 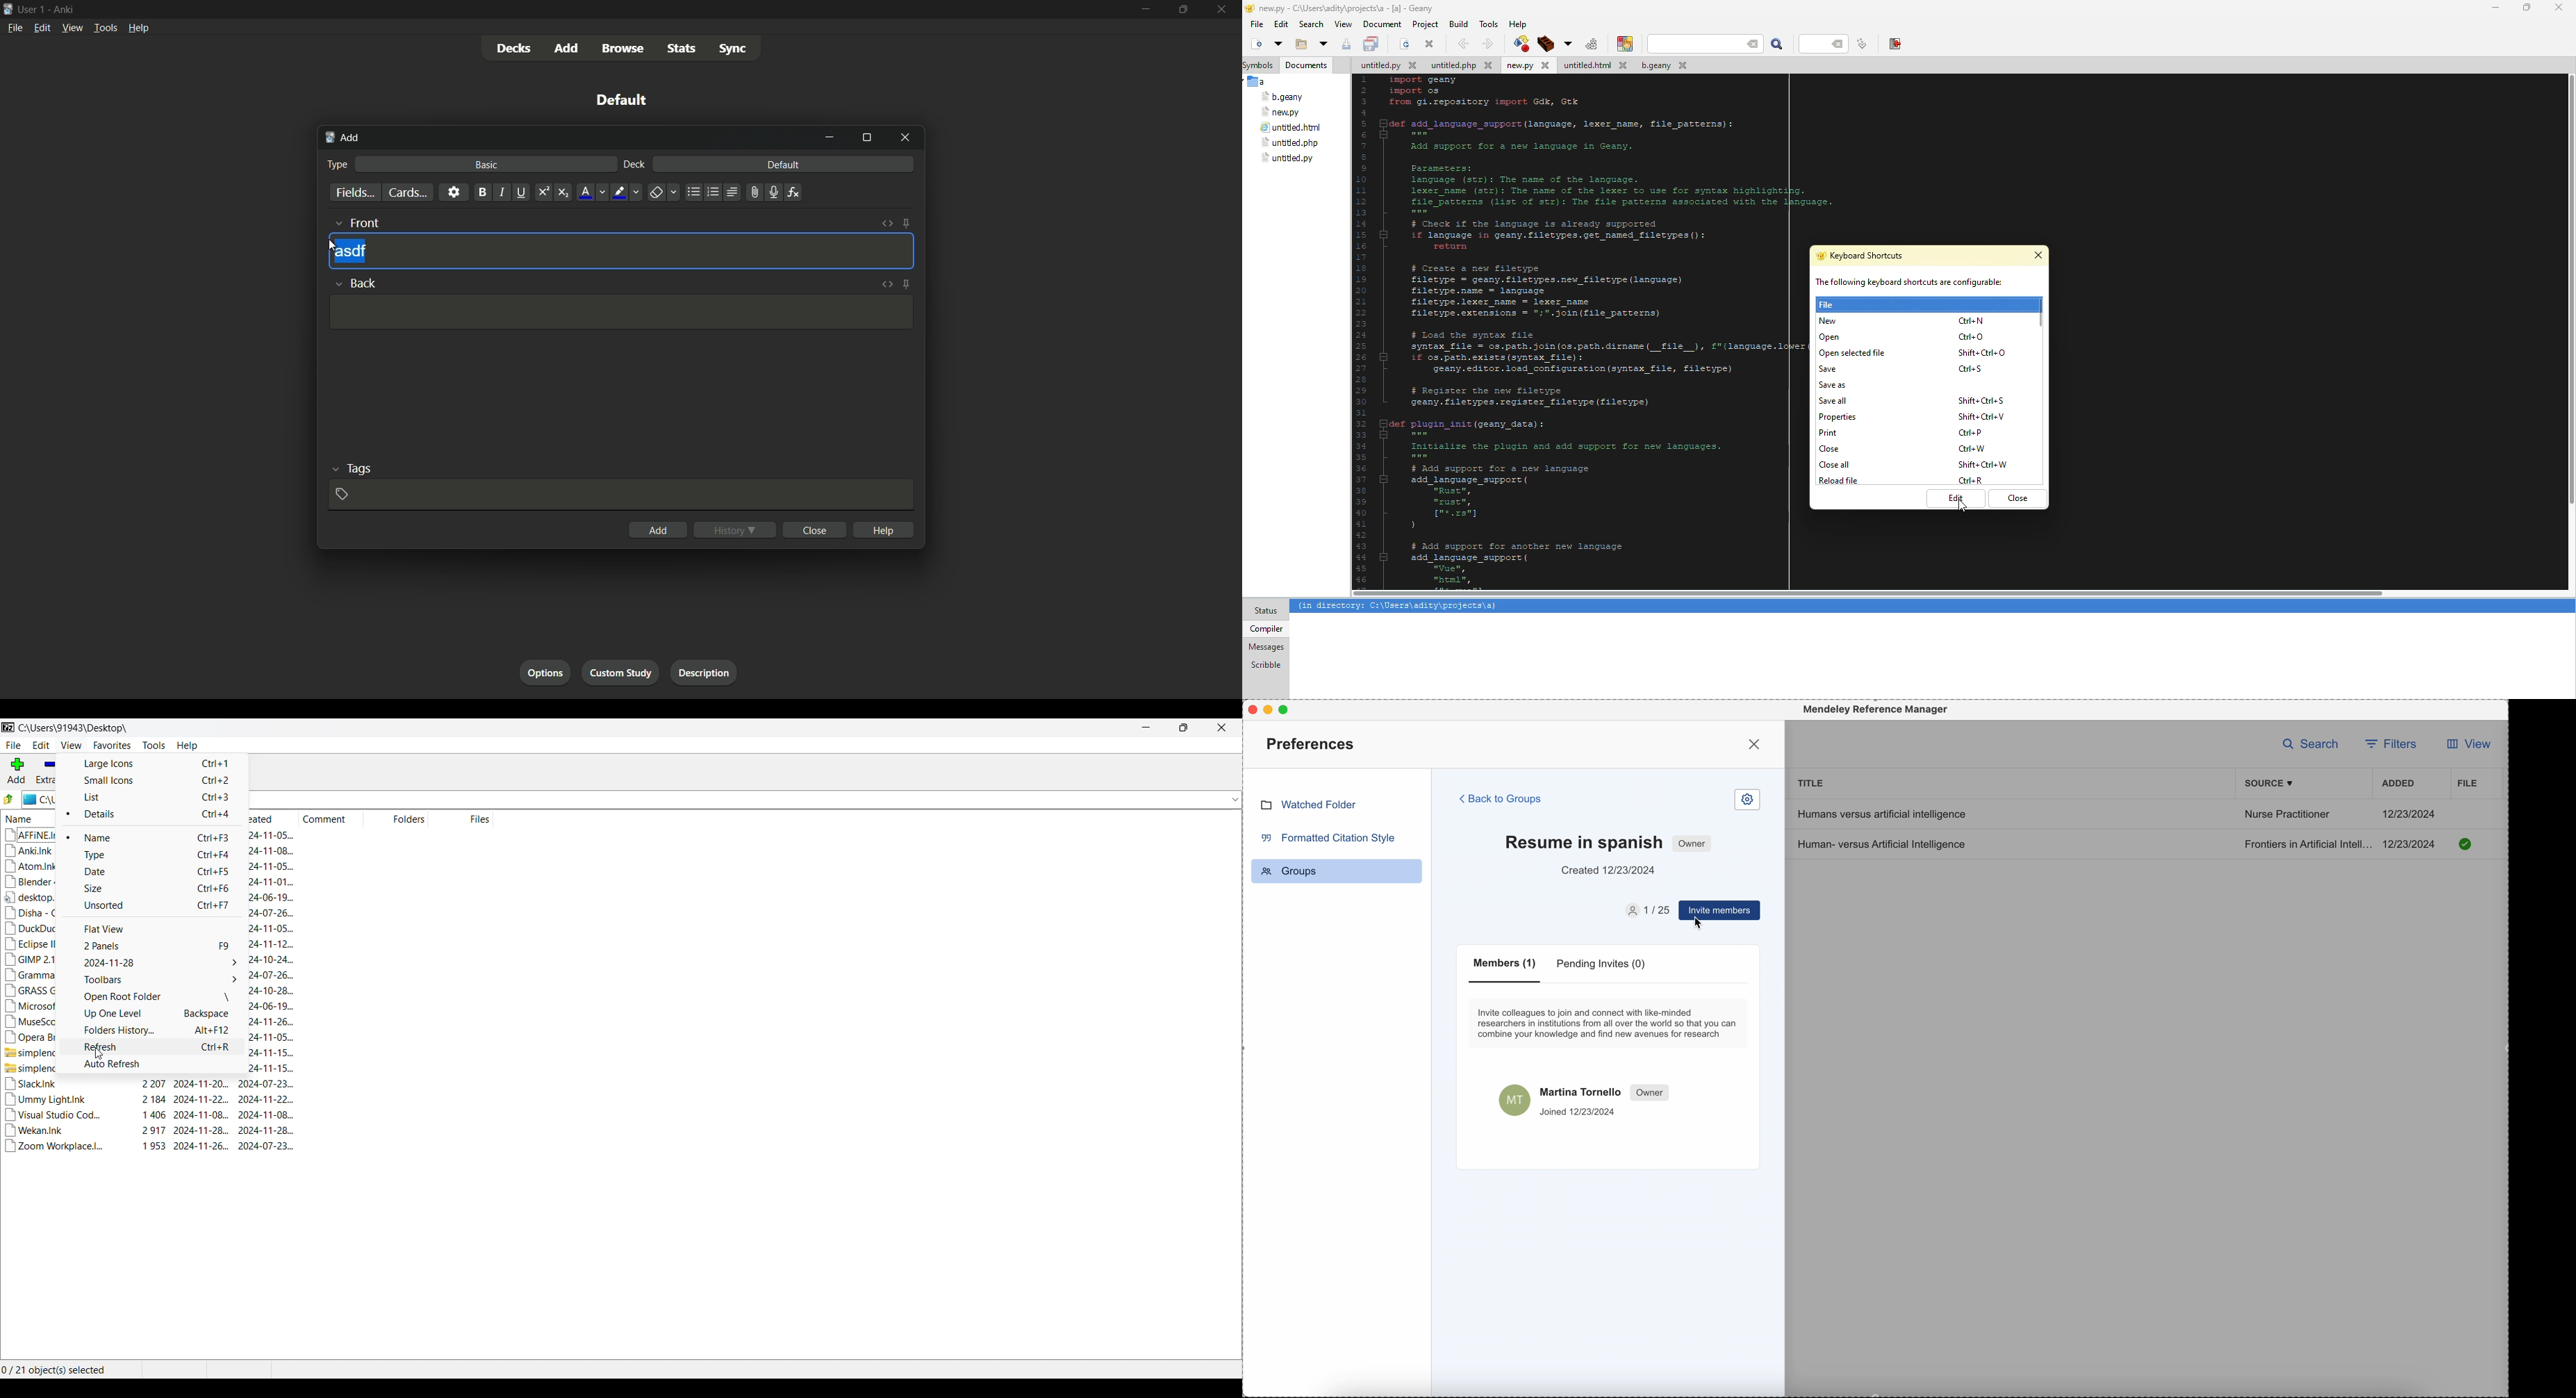 What do you see at coordinates (61, 8) in the screenshot?
I see `Ankri` at bounding box center [61, 8].